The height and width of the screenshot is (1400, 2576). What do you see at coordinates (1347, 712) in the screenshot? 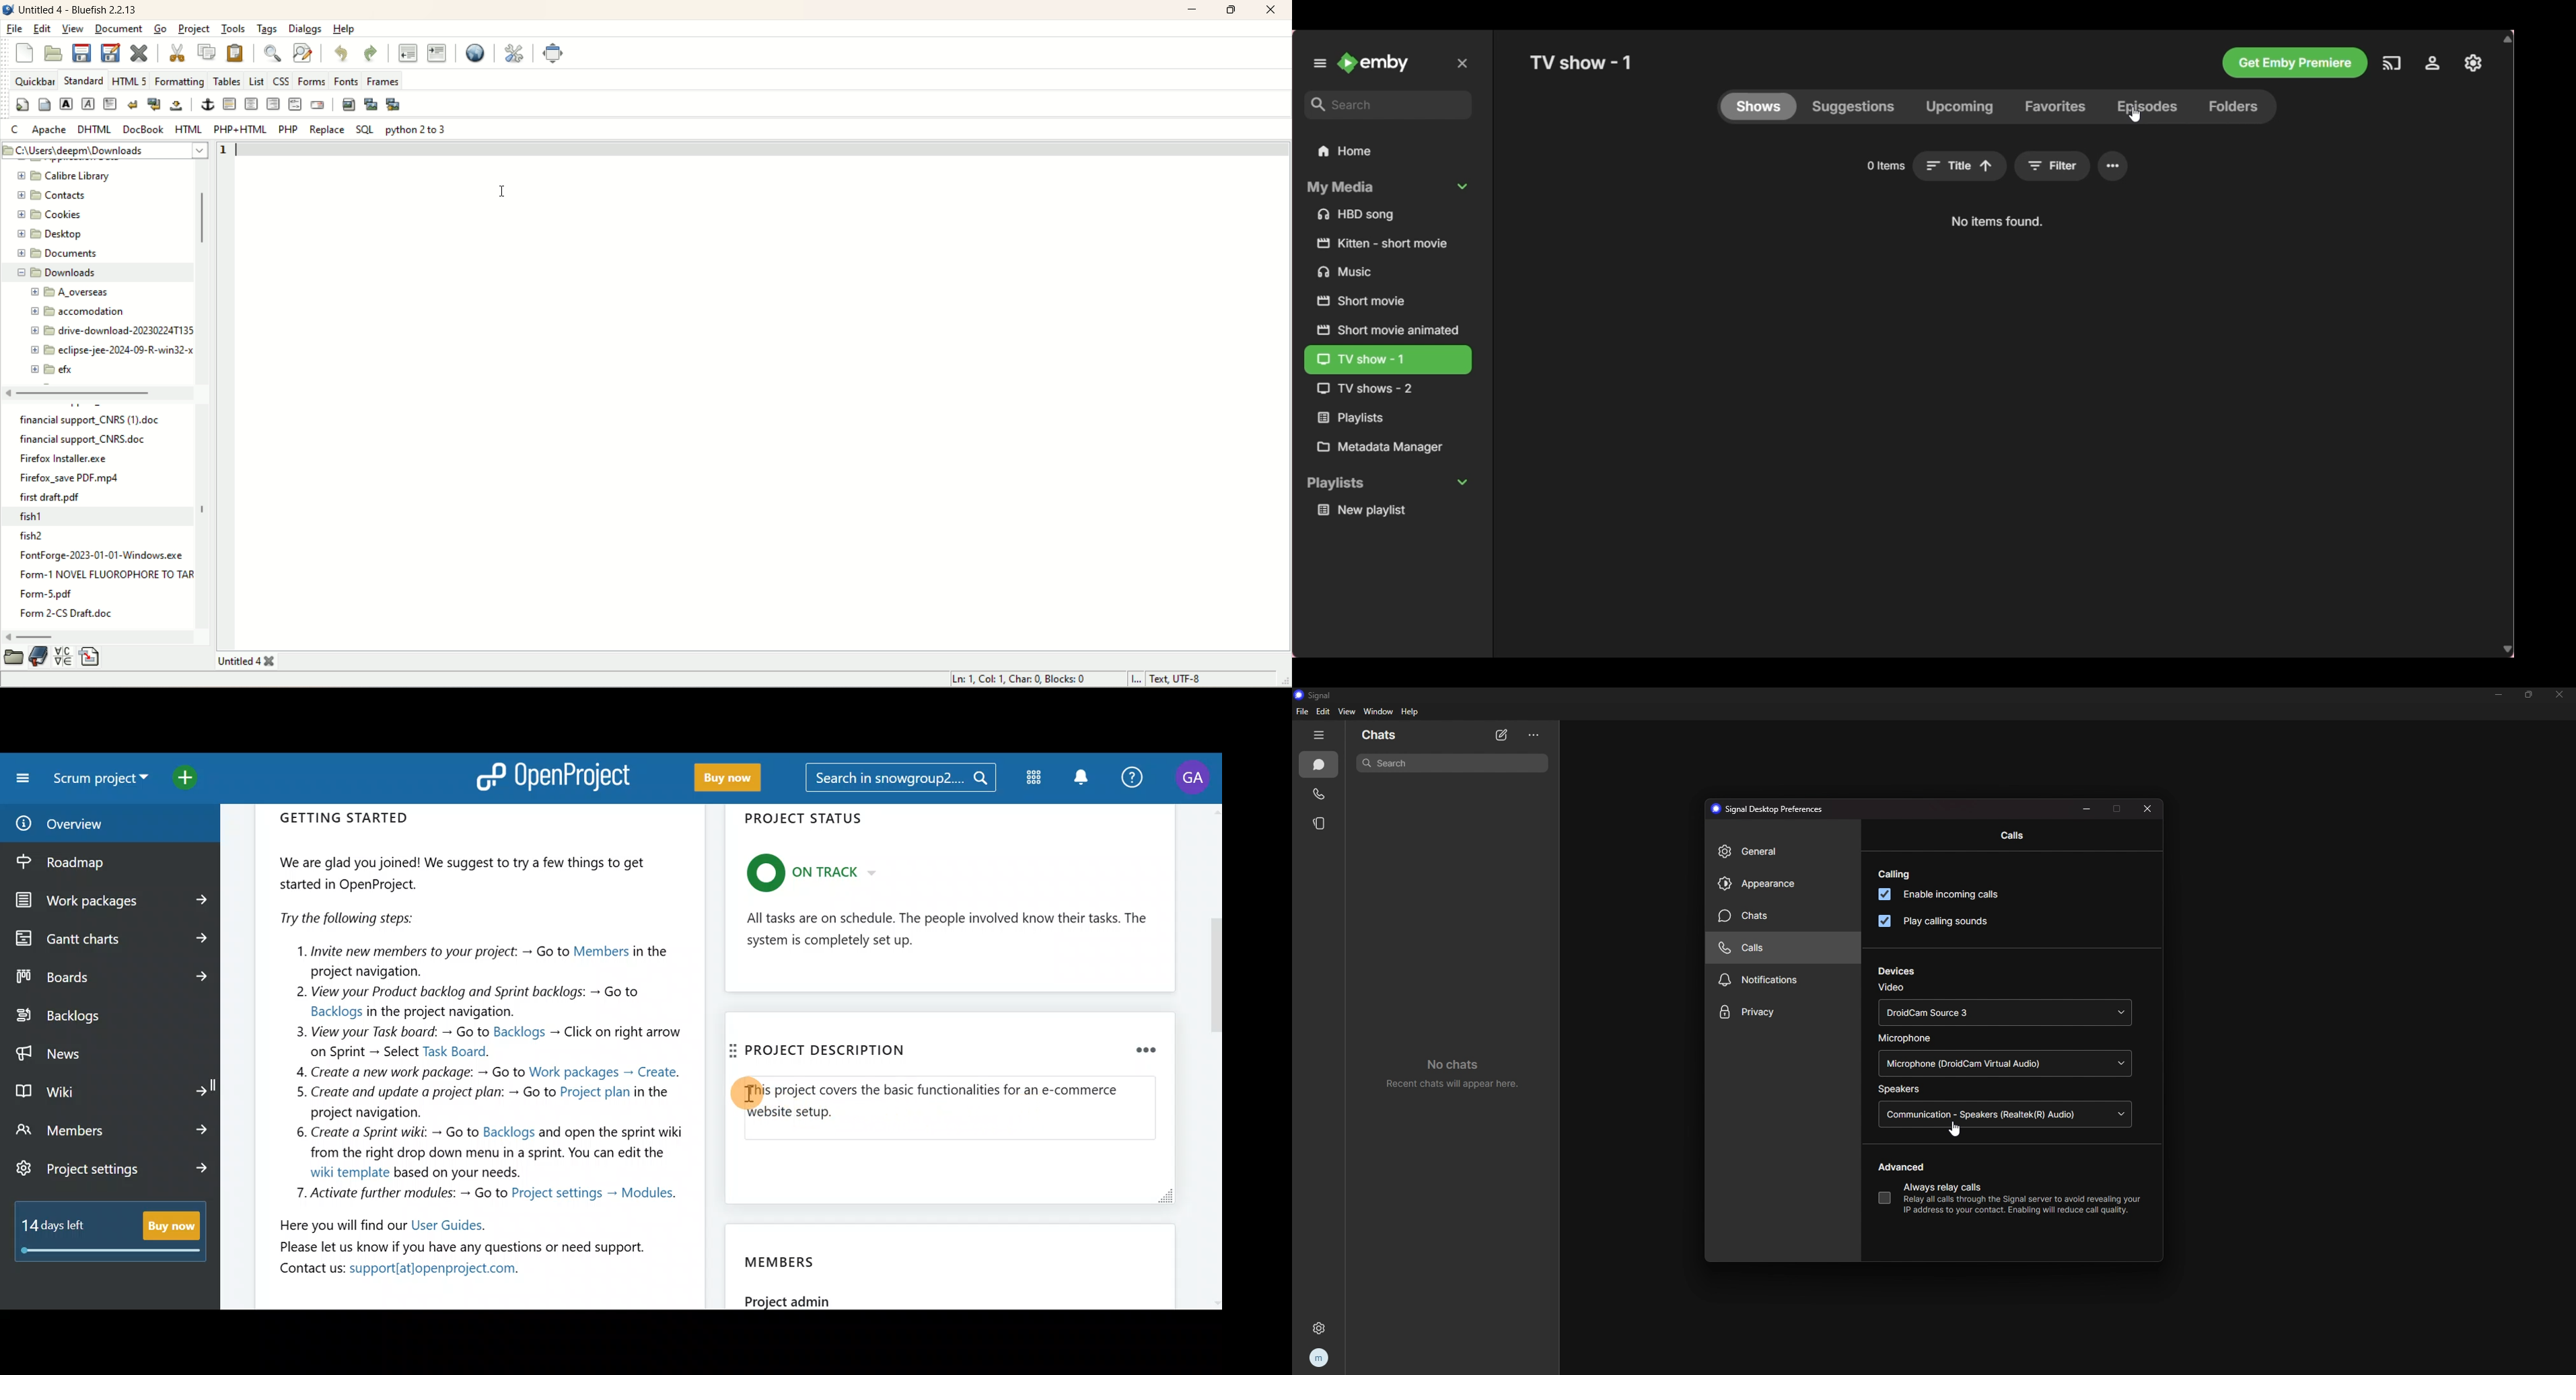
I see `view` at bounding box center [1347, 712].